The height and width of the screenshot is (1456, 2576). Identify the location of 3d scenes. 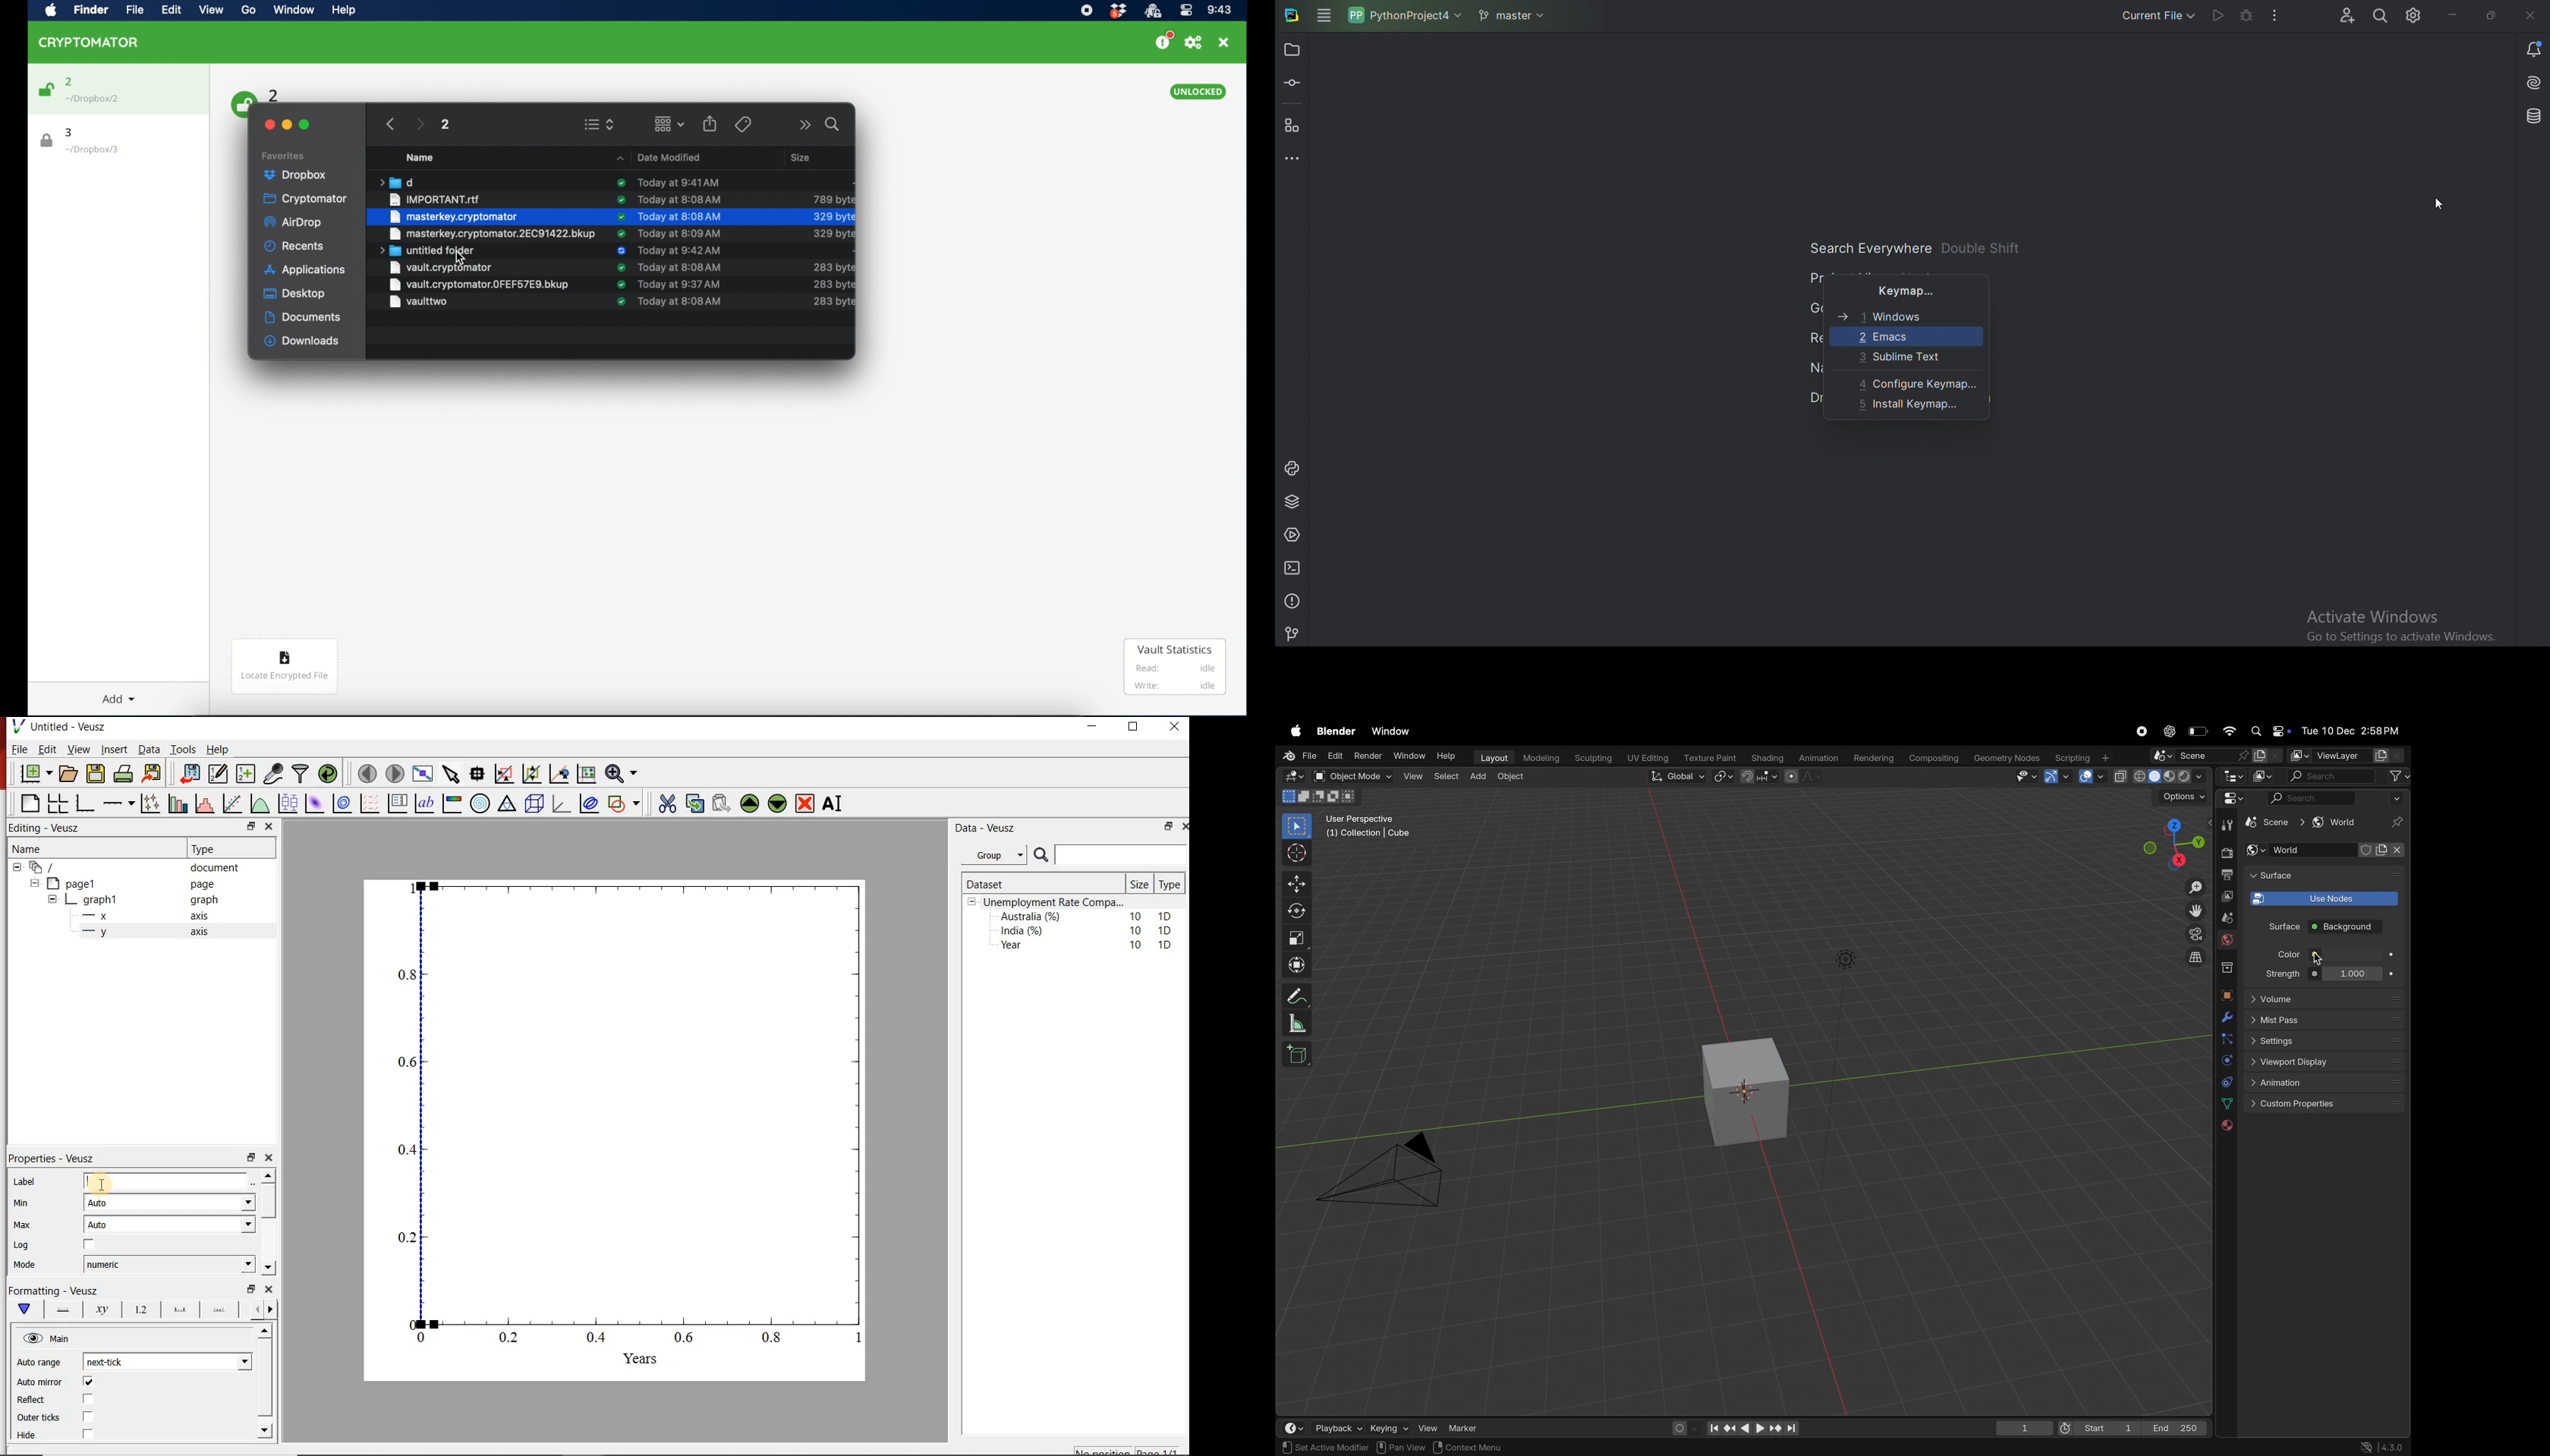
(532, 803).